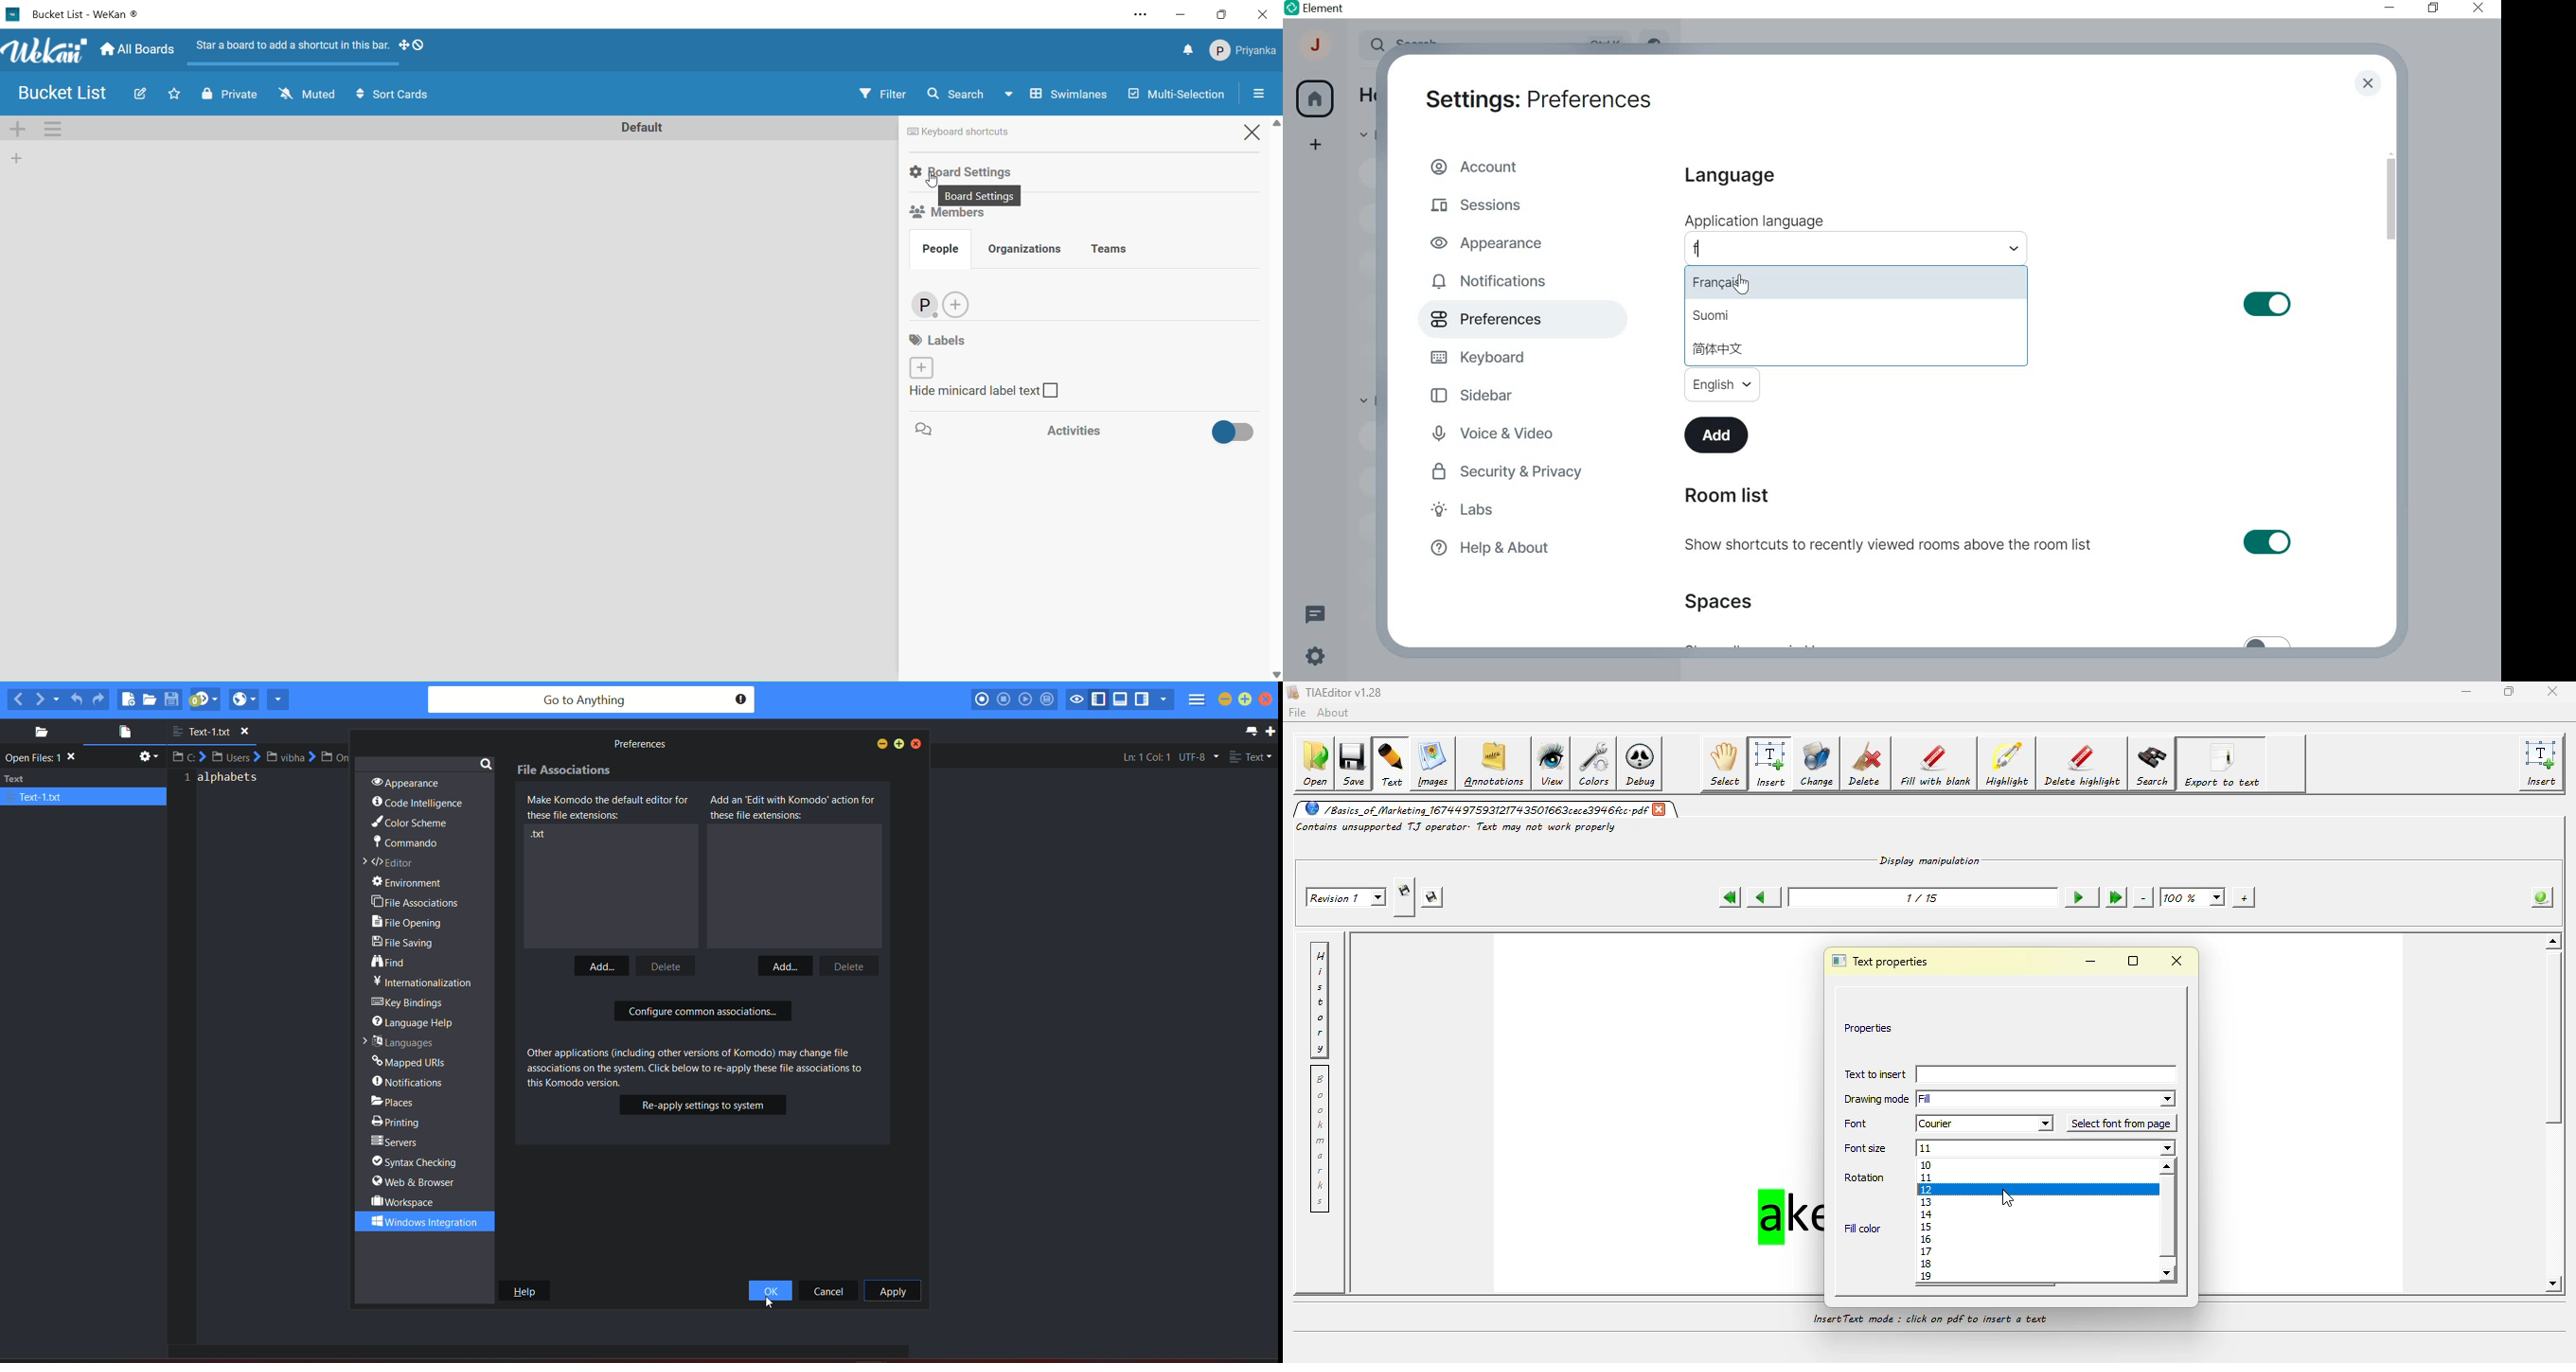  I want to click on show shortcuts to recently viewed rooms above the room list, so click(1990, 544).